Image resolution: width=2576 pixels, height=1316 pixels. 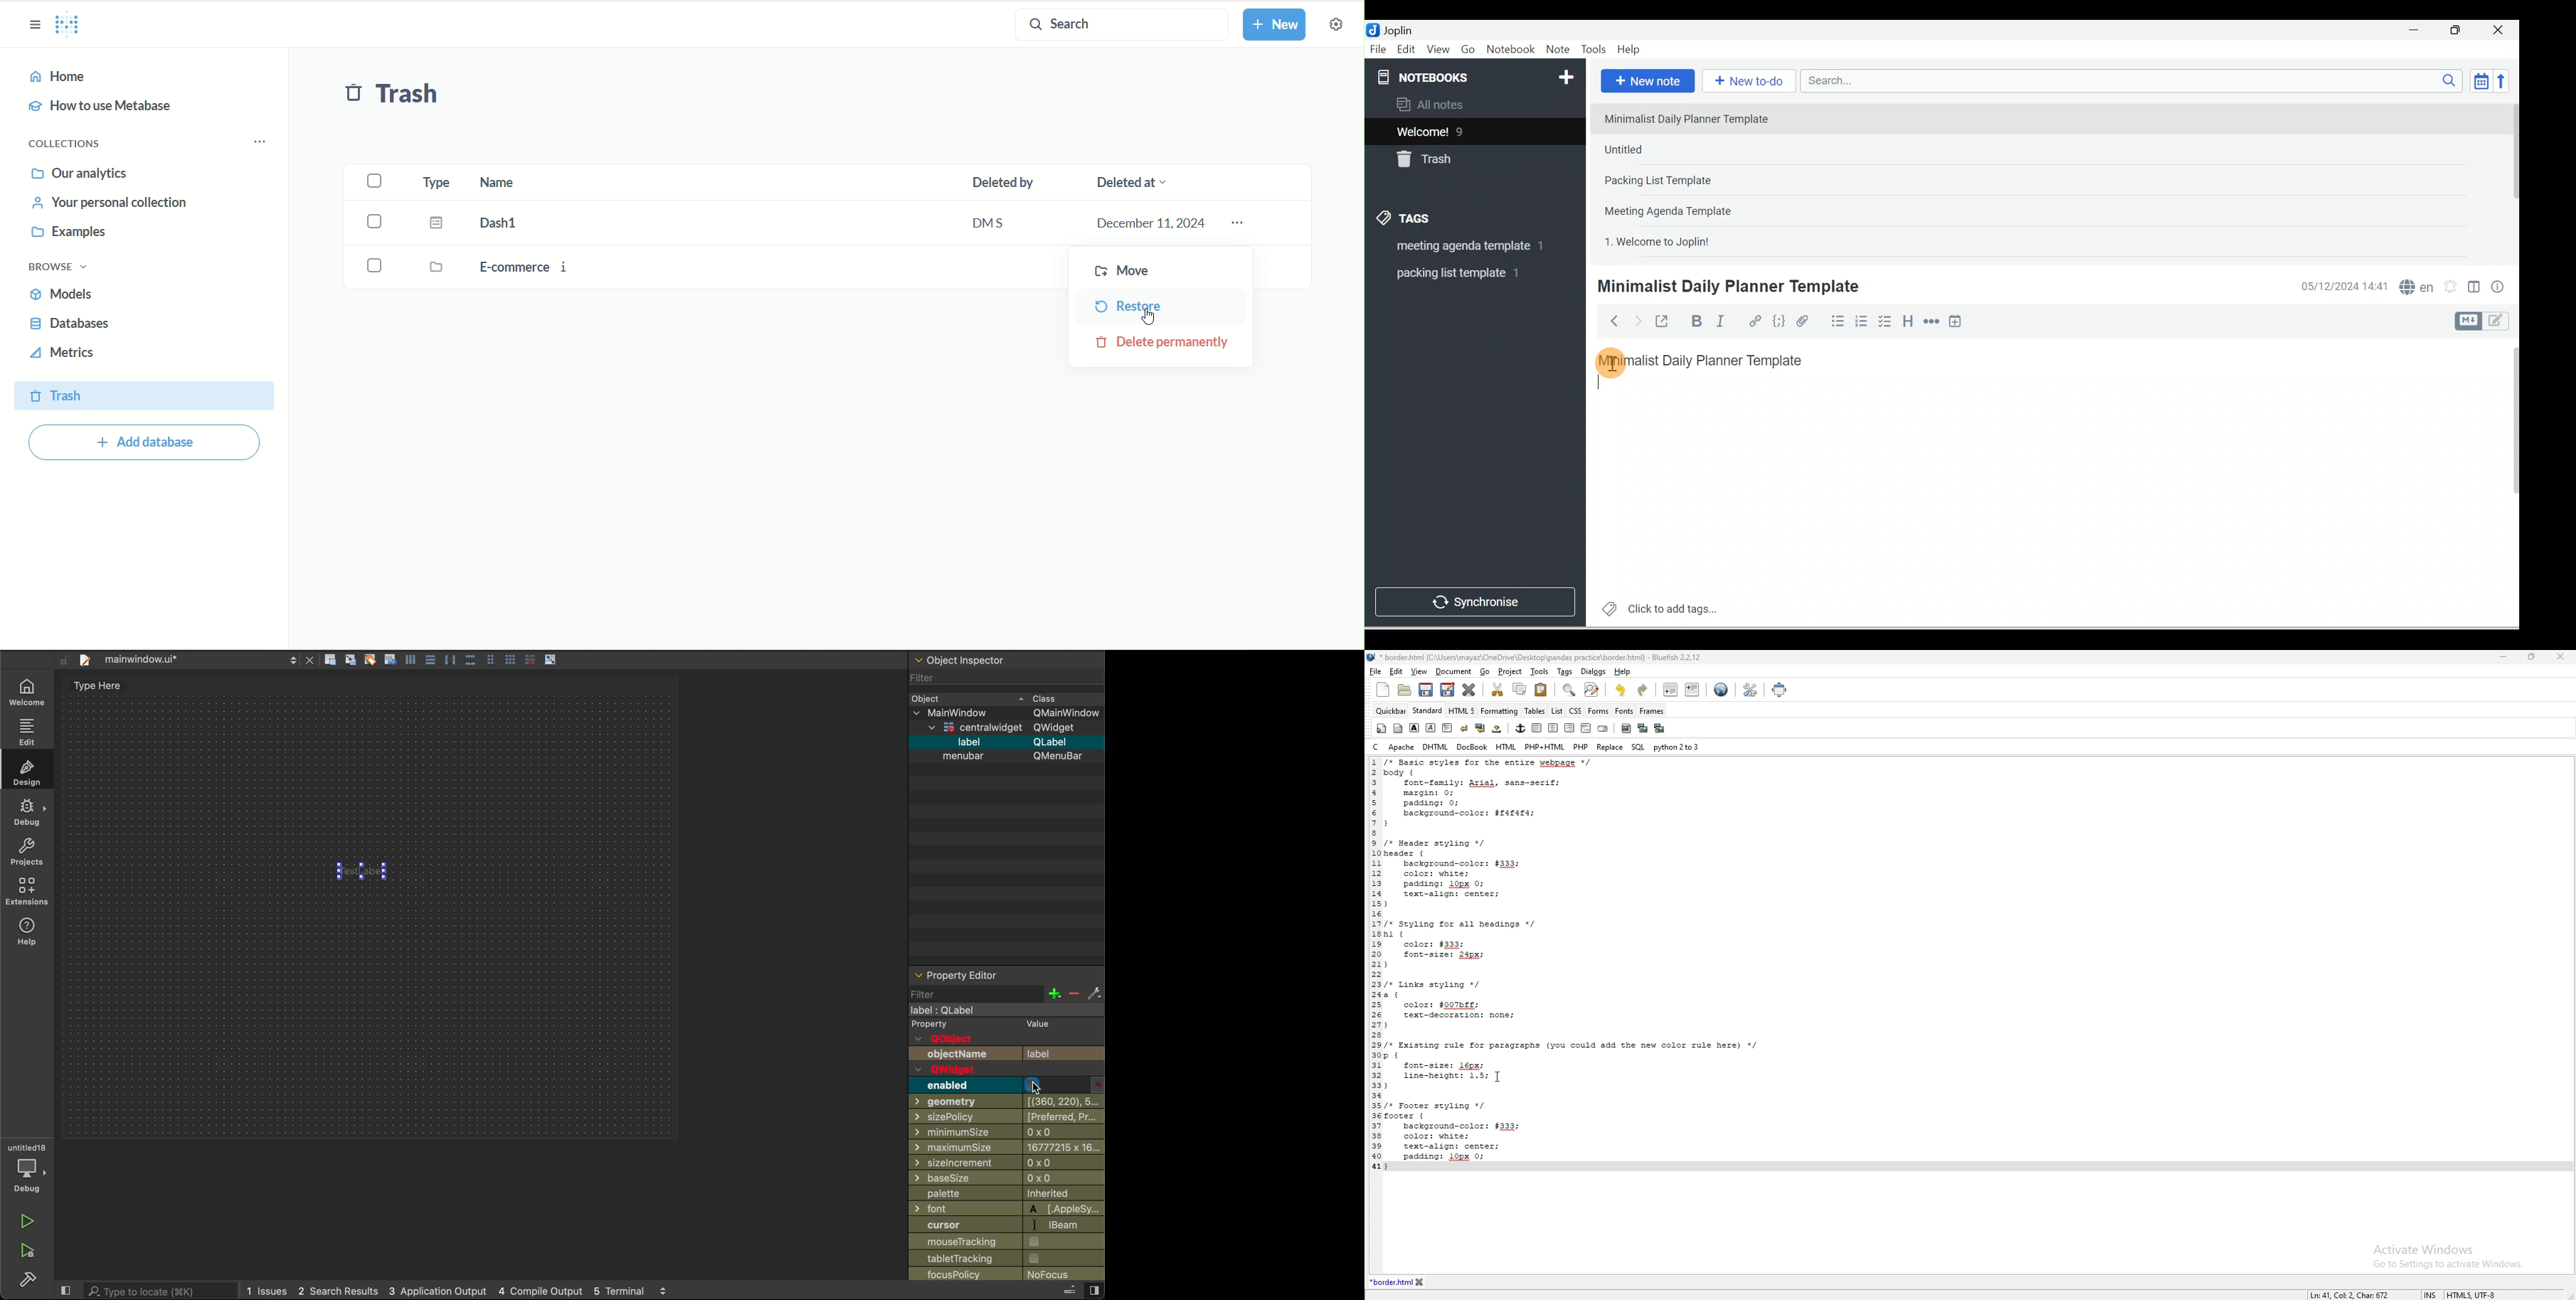 What do you see at coordinates (1007, 973) in the screenshot?
I see `property editor` at bounding box center [1007, 973].